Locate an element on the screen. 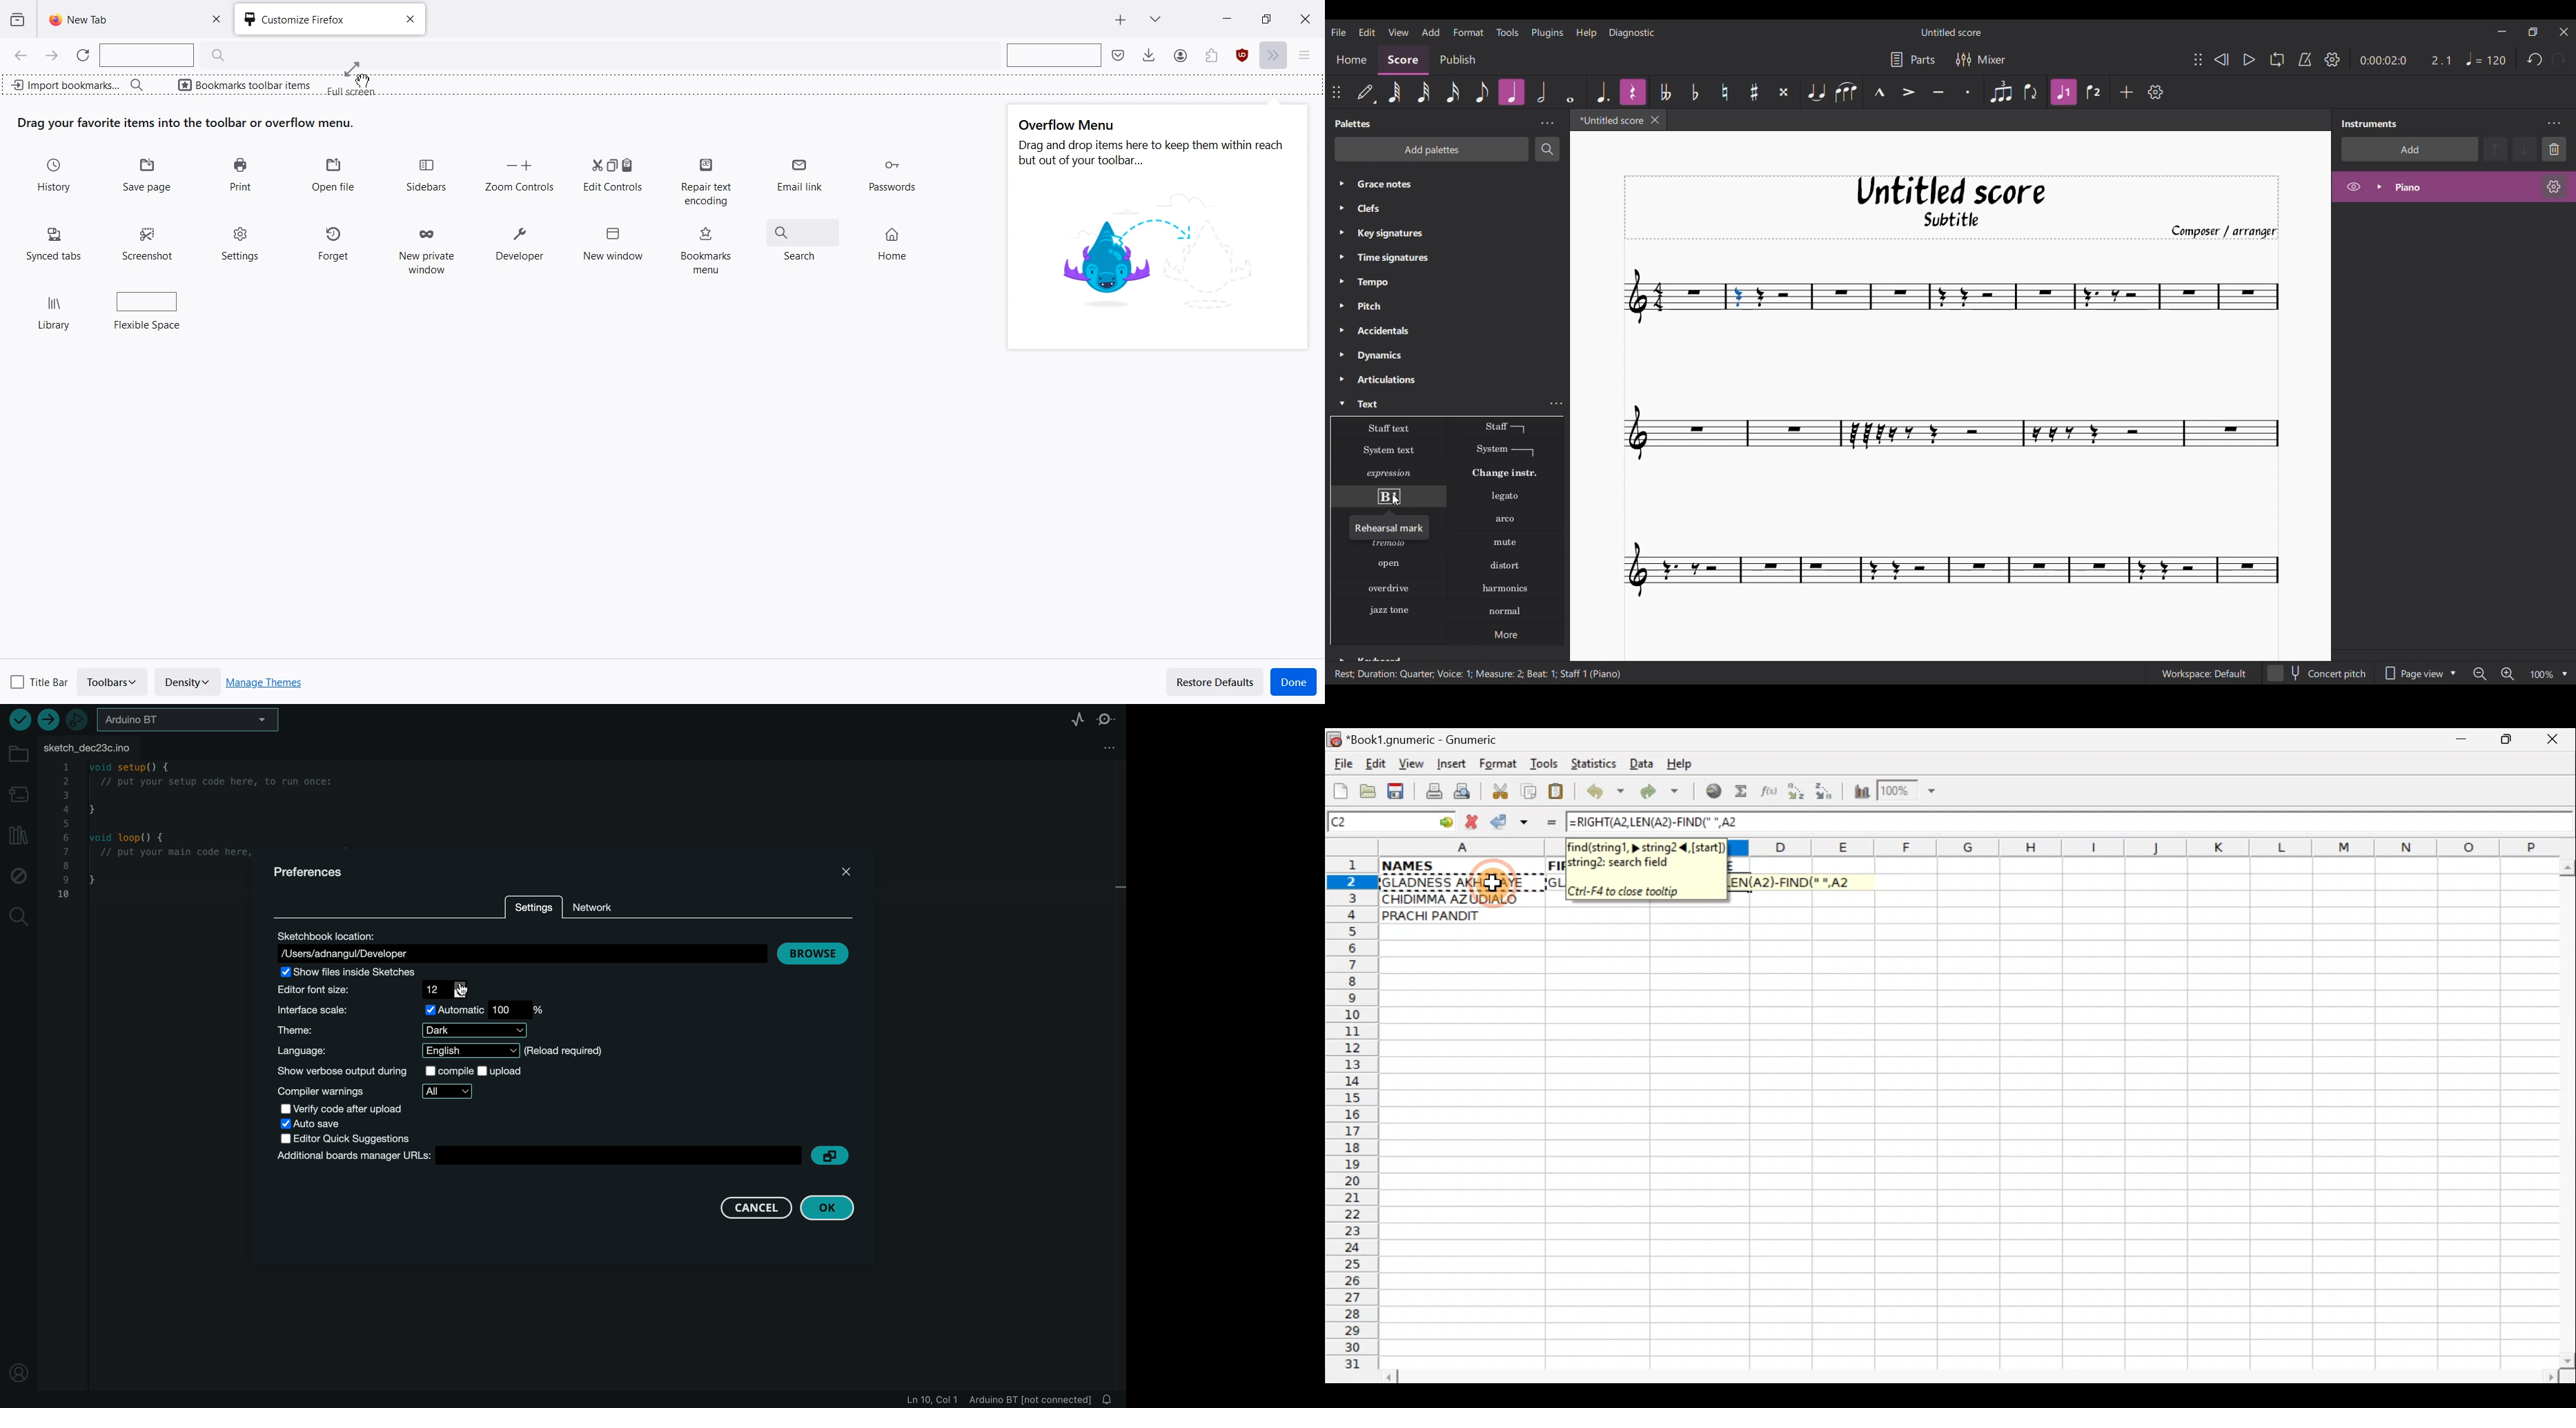 The image size is (2576, 1428). copy is located at coordinates (834, 1154).